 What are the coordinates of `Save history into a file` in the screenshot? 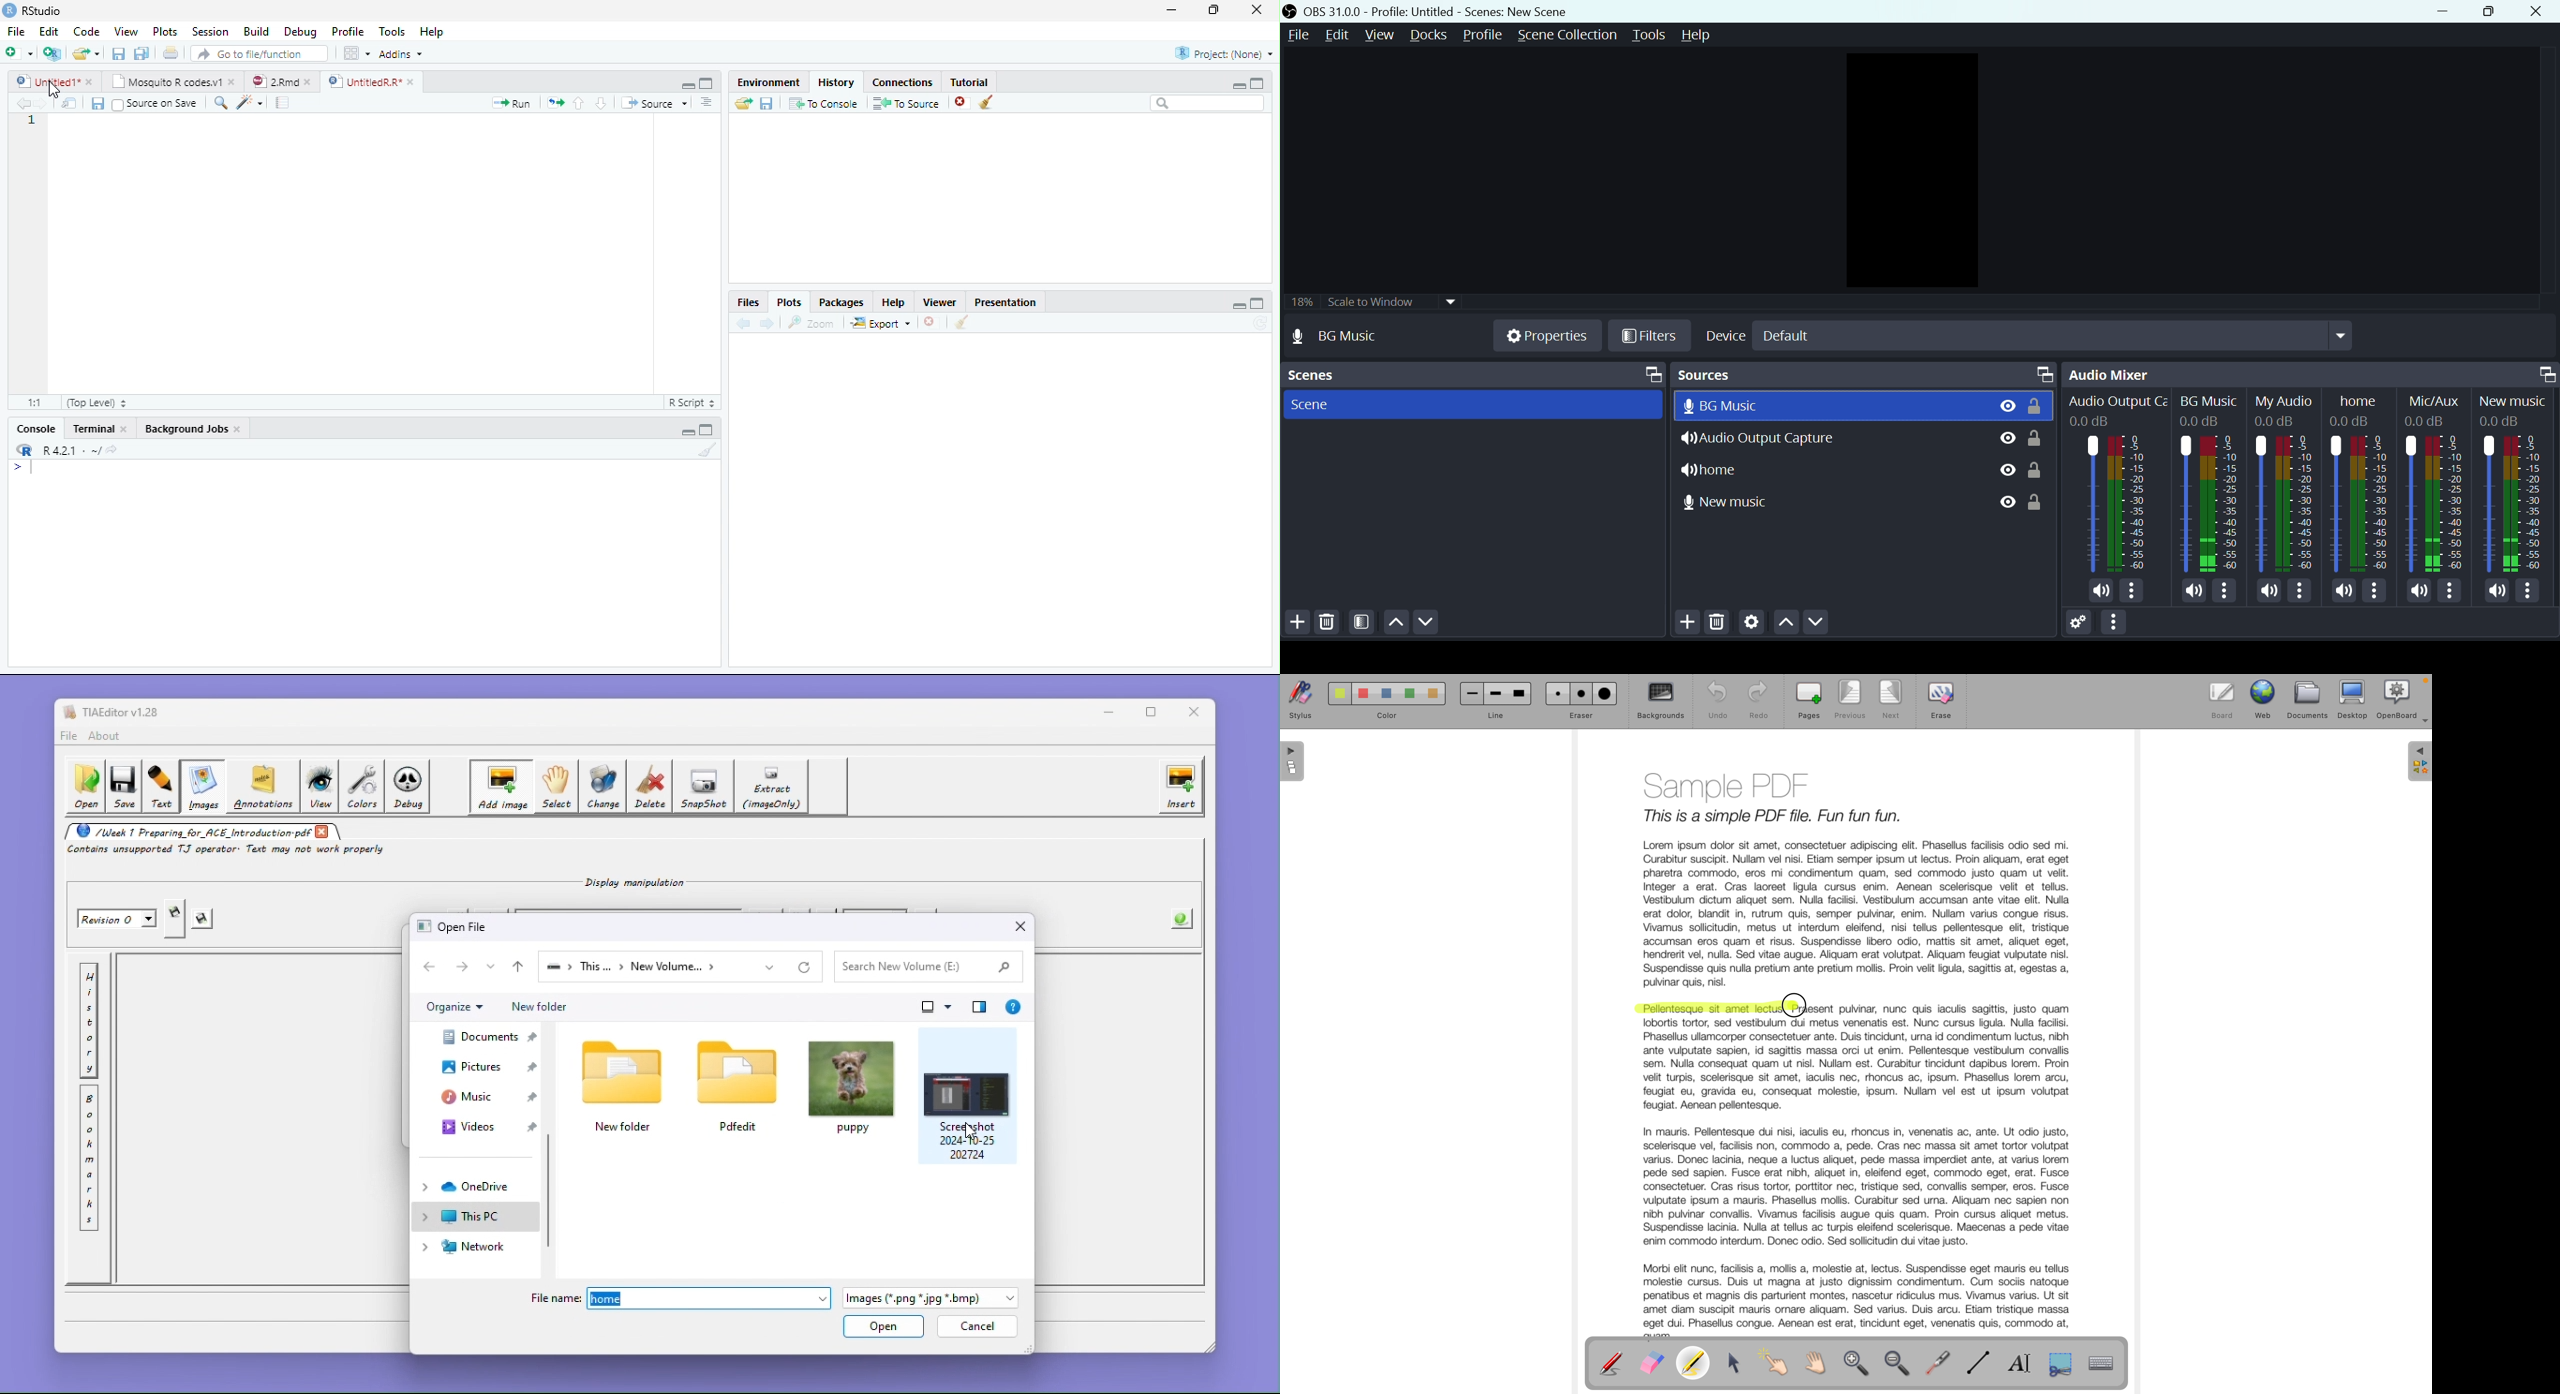 It's located at (767, 103).